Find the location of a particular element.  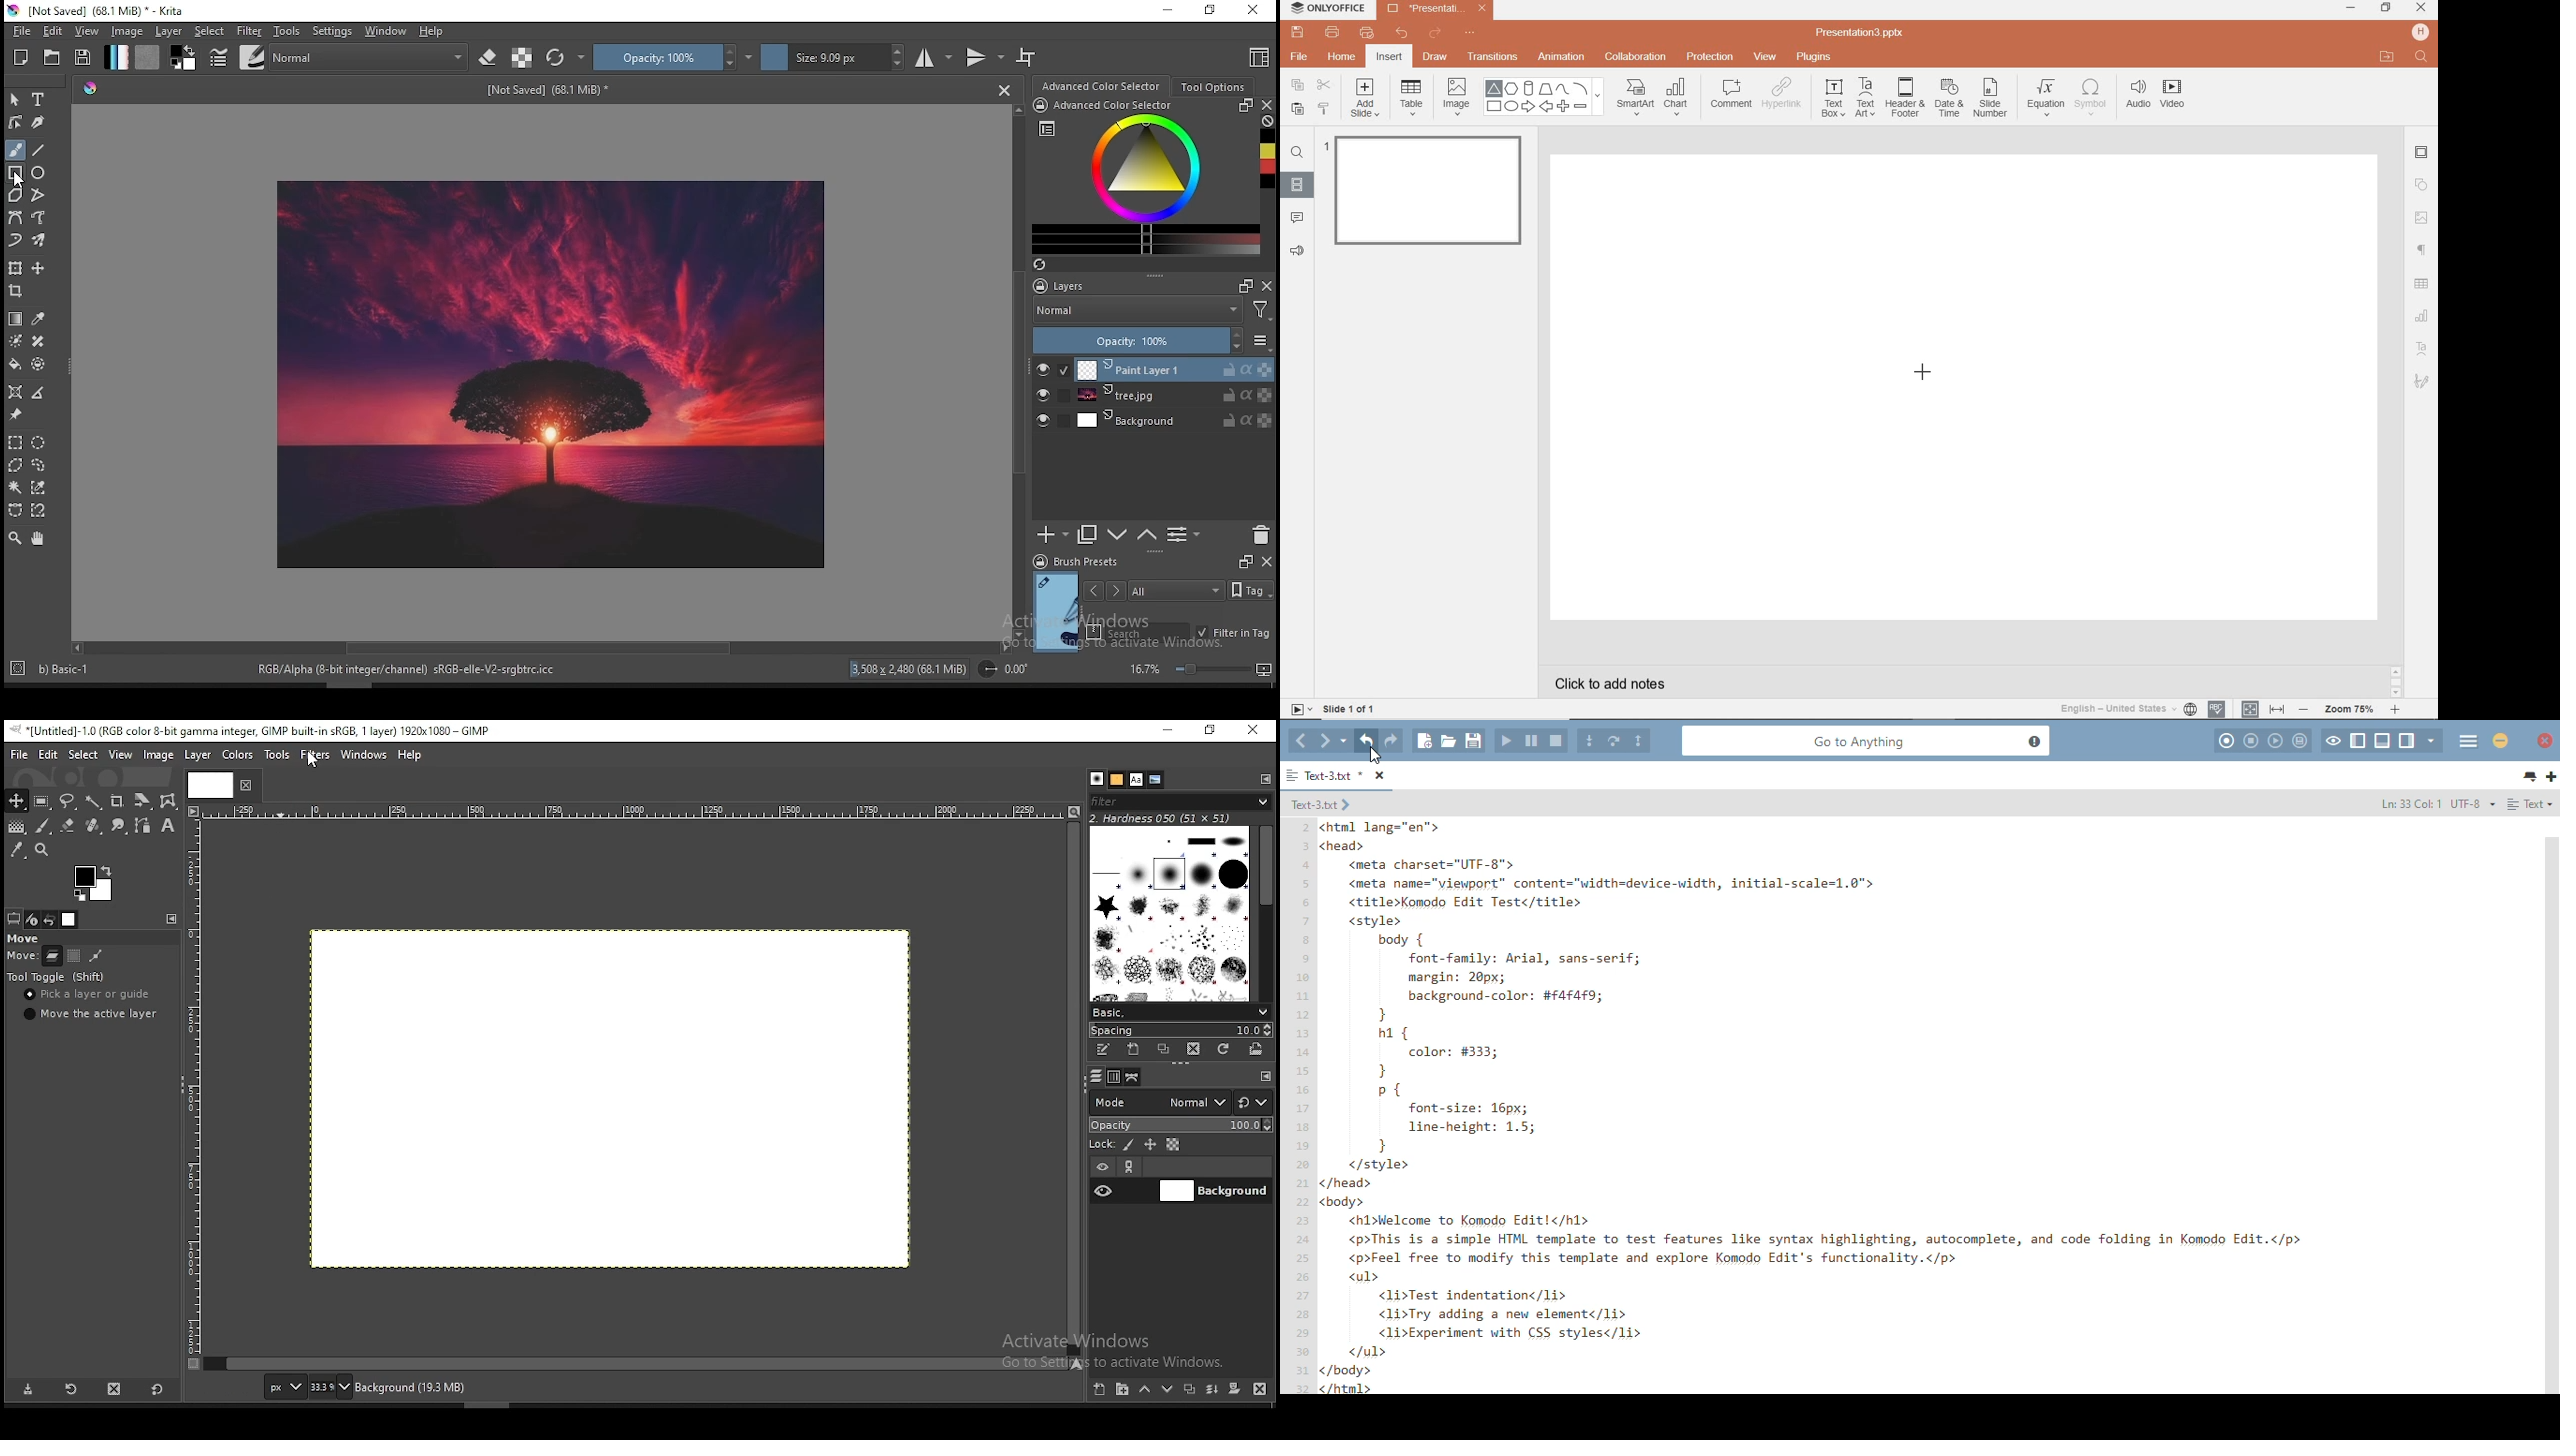

DATE & TIME is located at coordinates (1949, 99).